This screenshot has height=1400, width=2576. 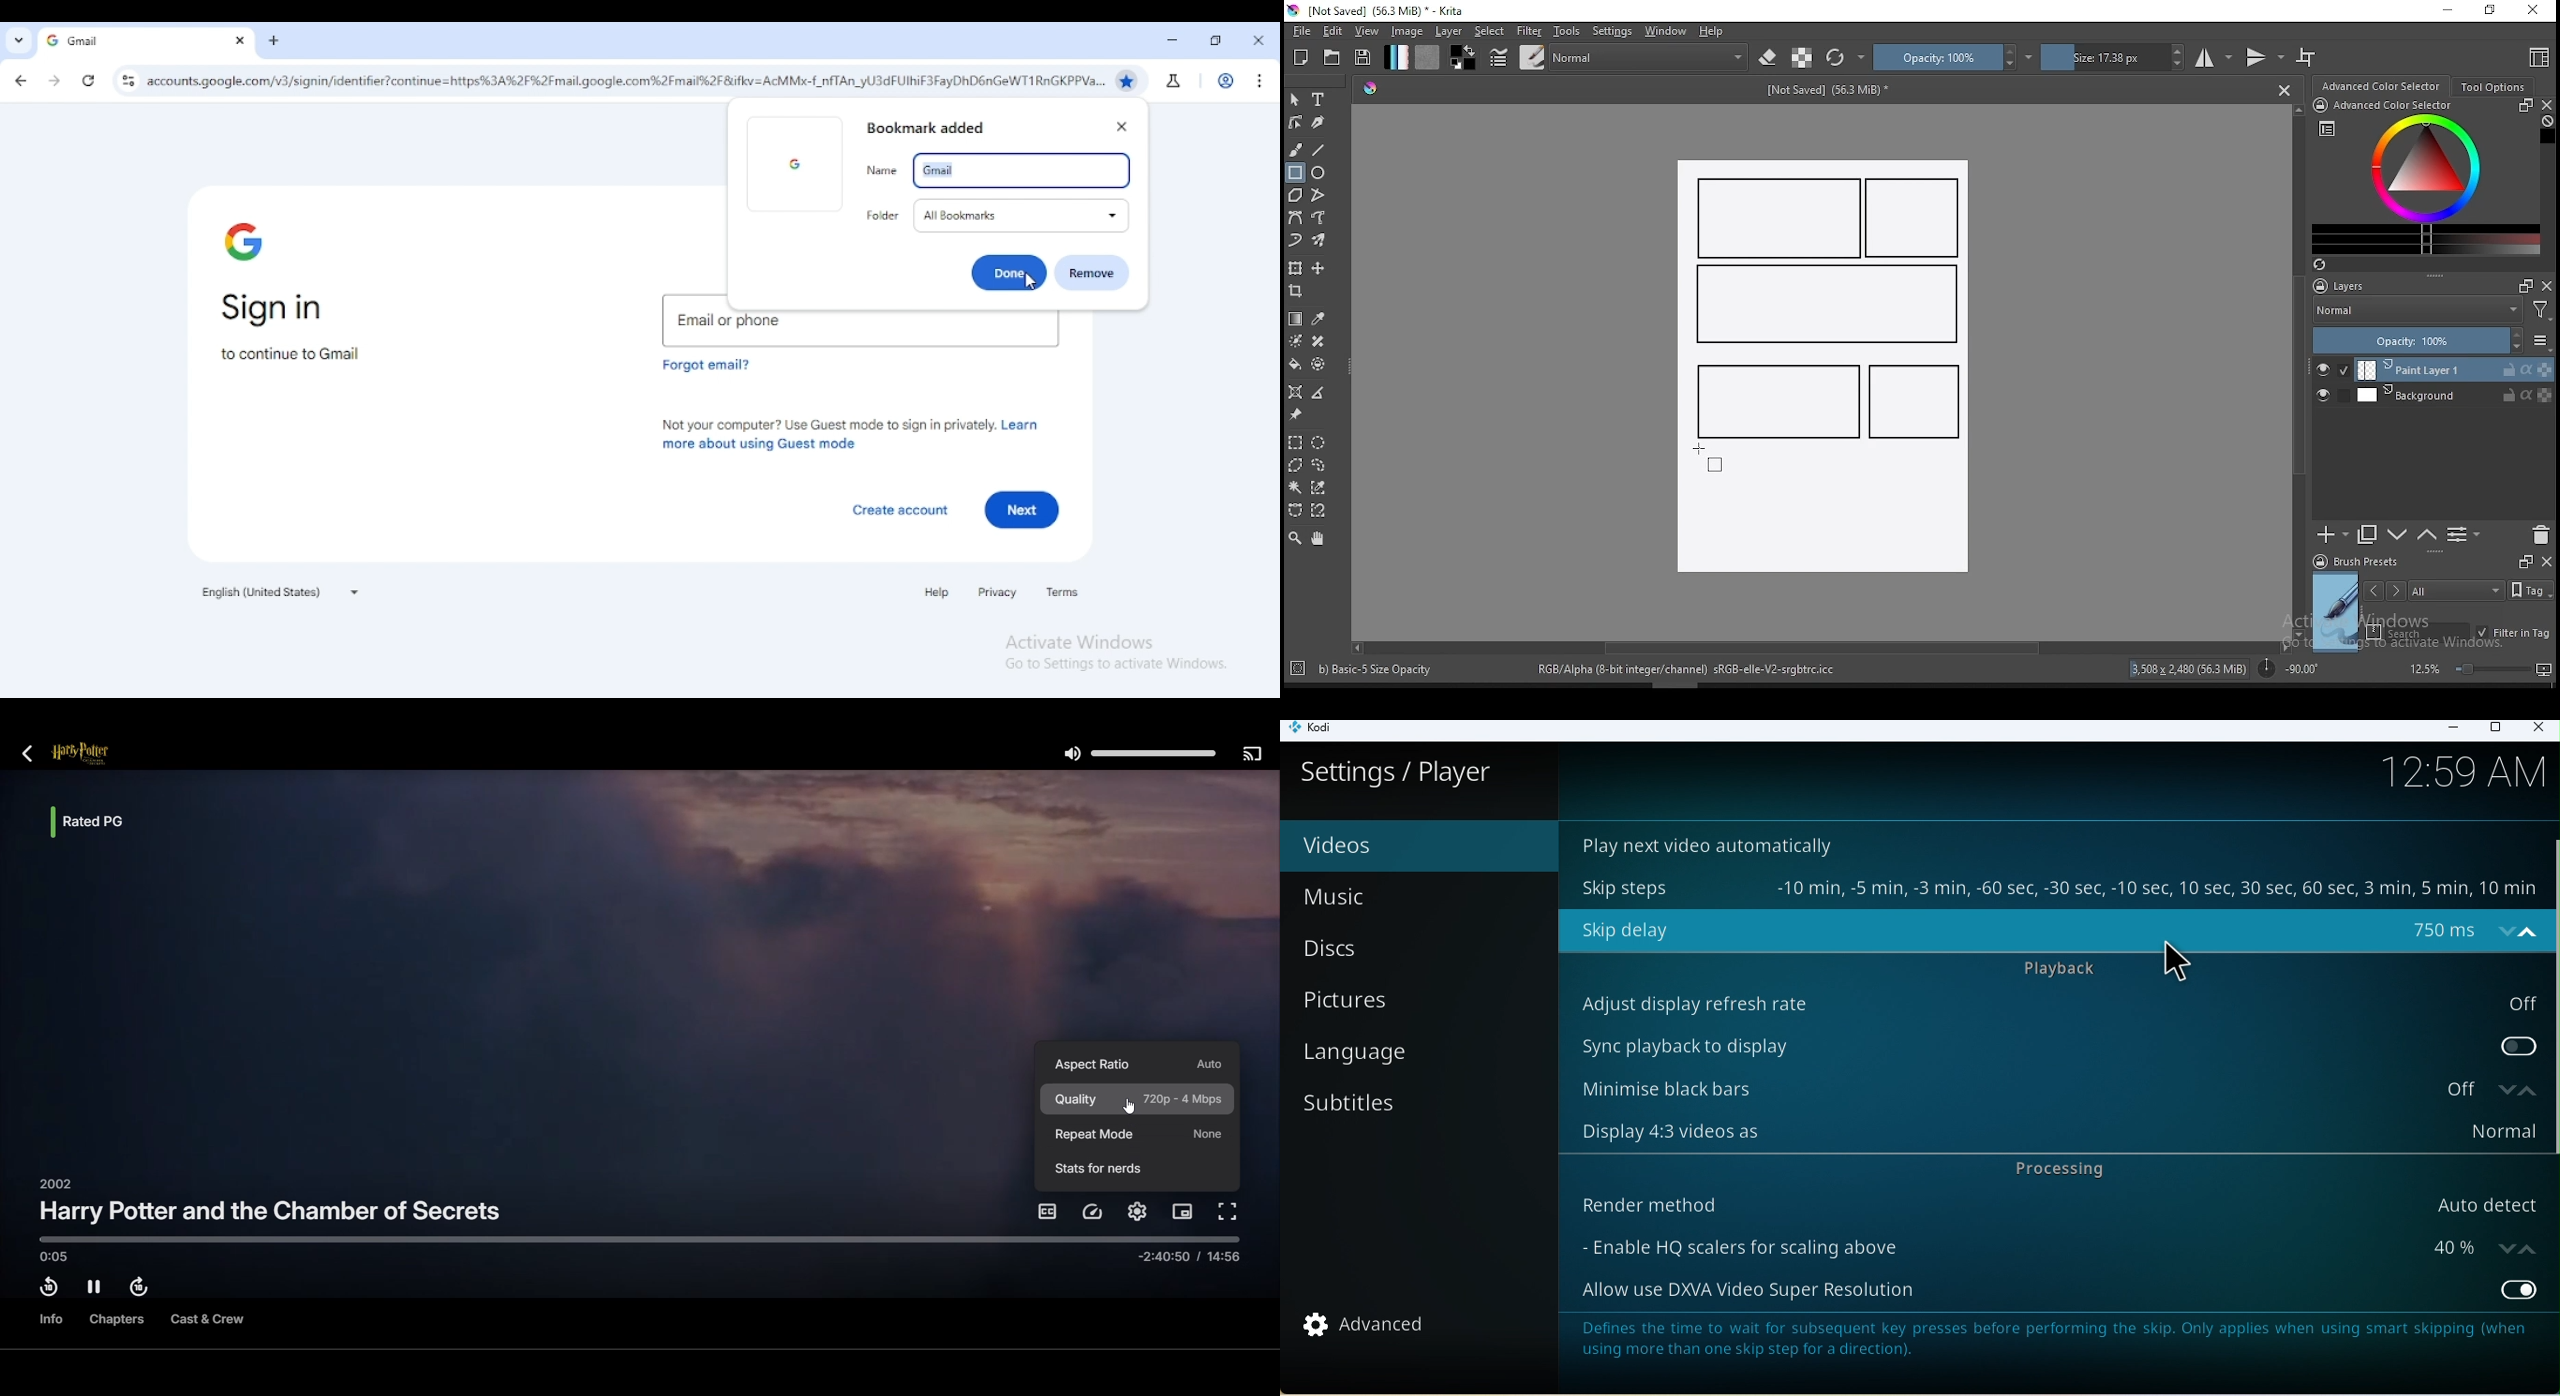 What do you see at coordinates (2383, 85) in the screenshot?
I see `advance color selector` at bounding box center [2383, 85].